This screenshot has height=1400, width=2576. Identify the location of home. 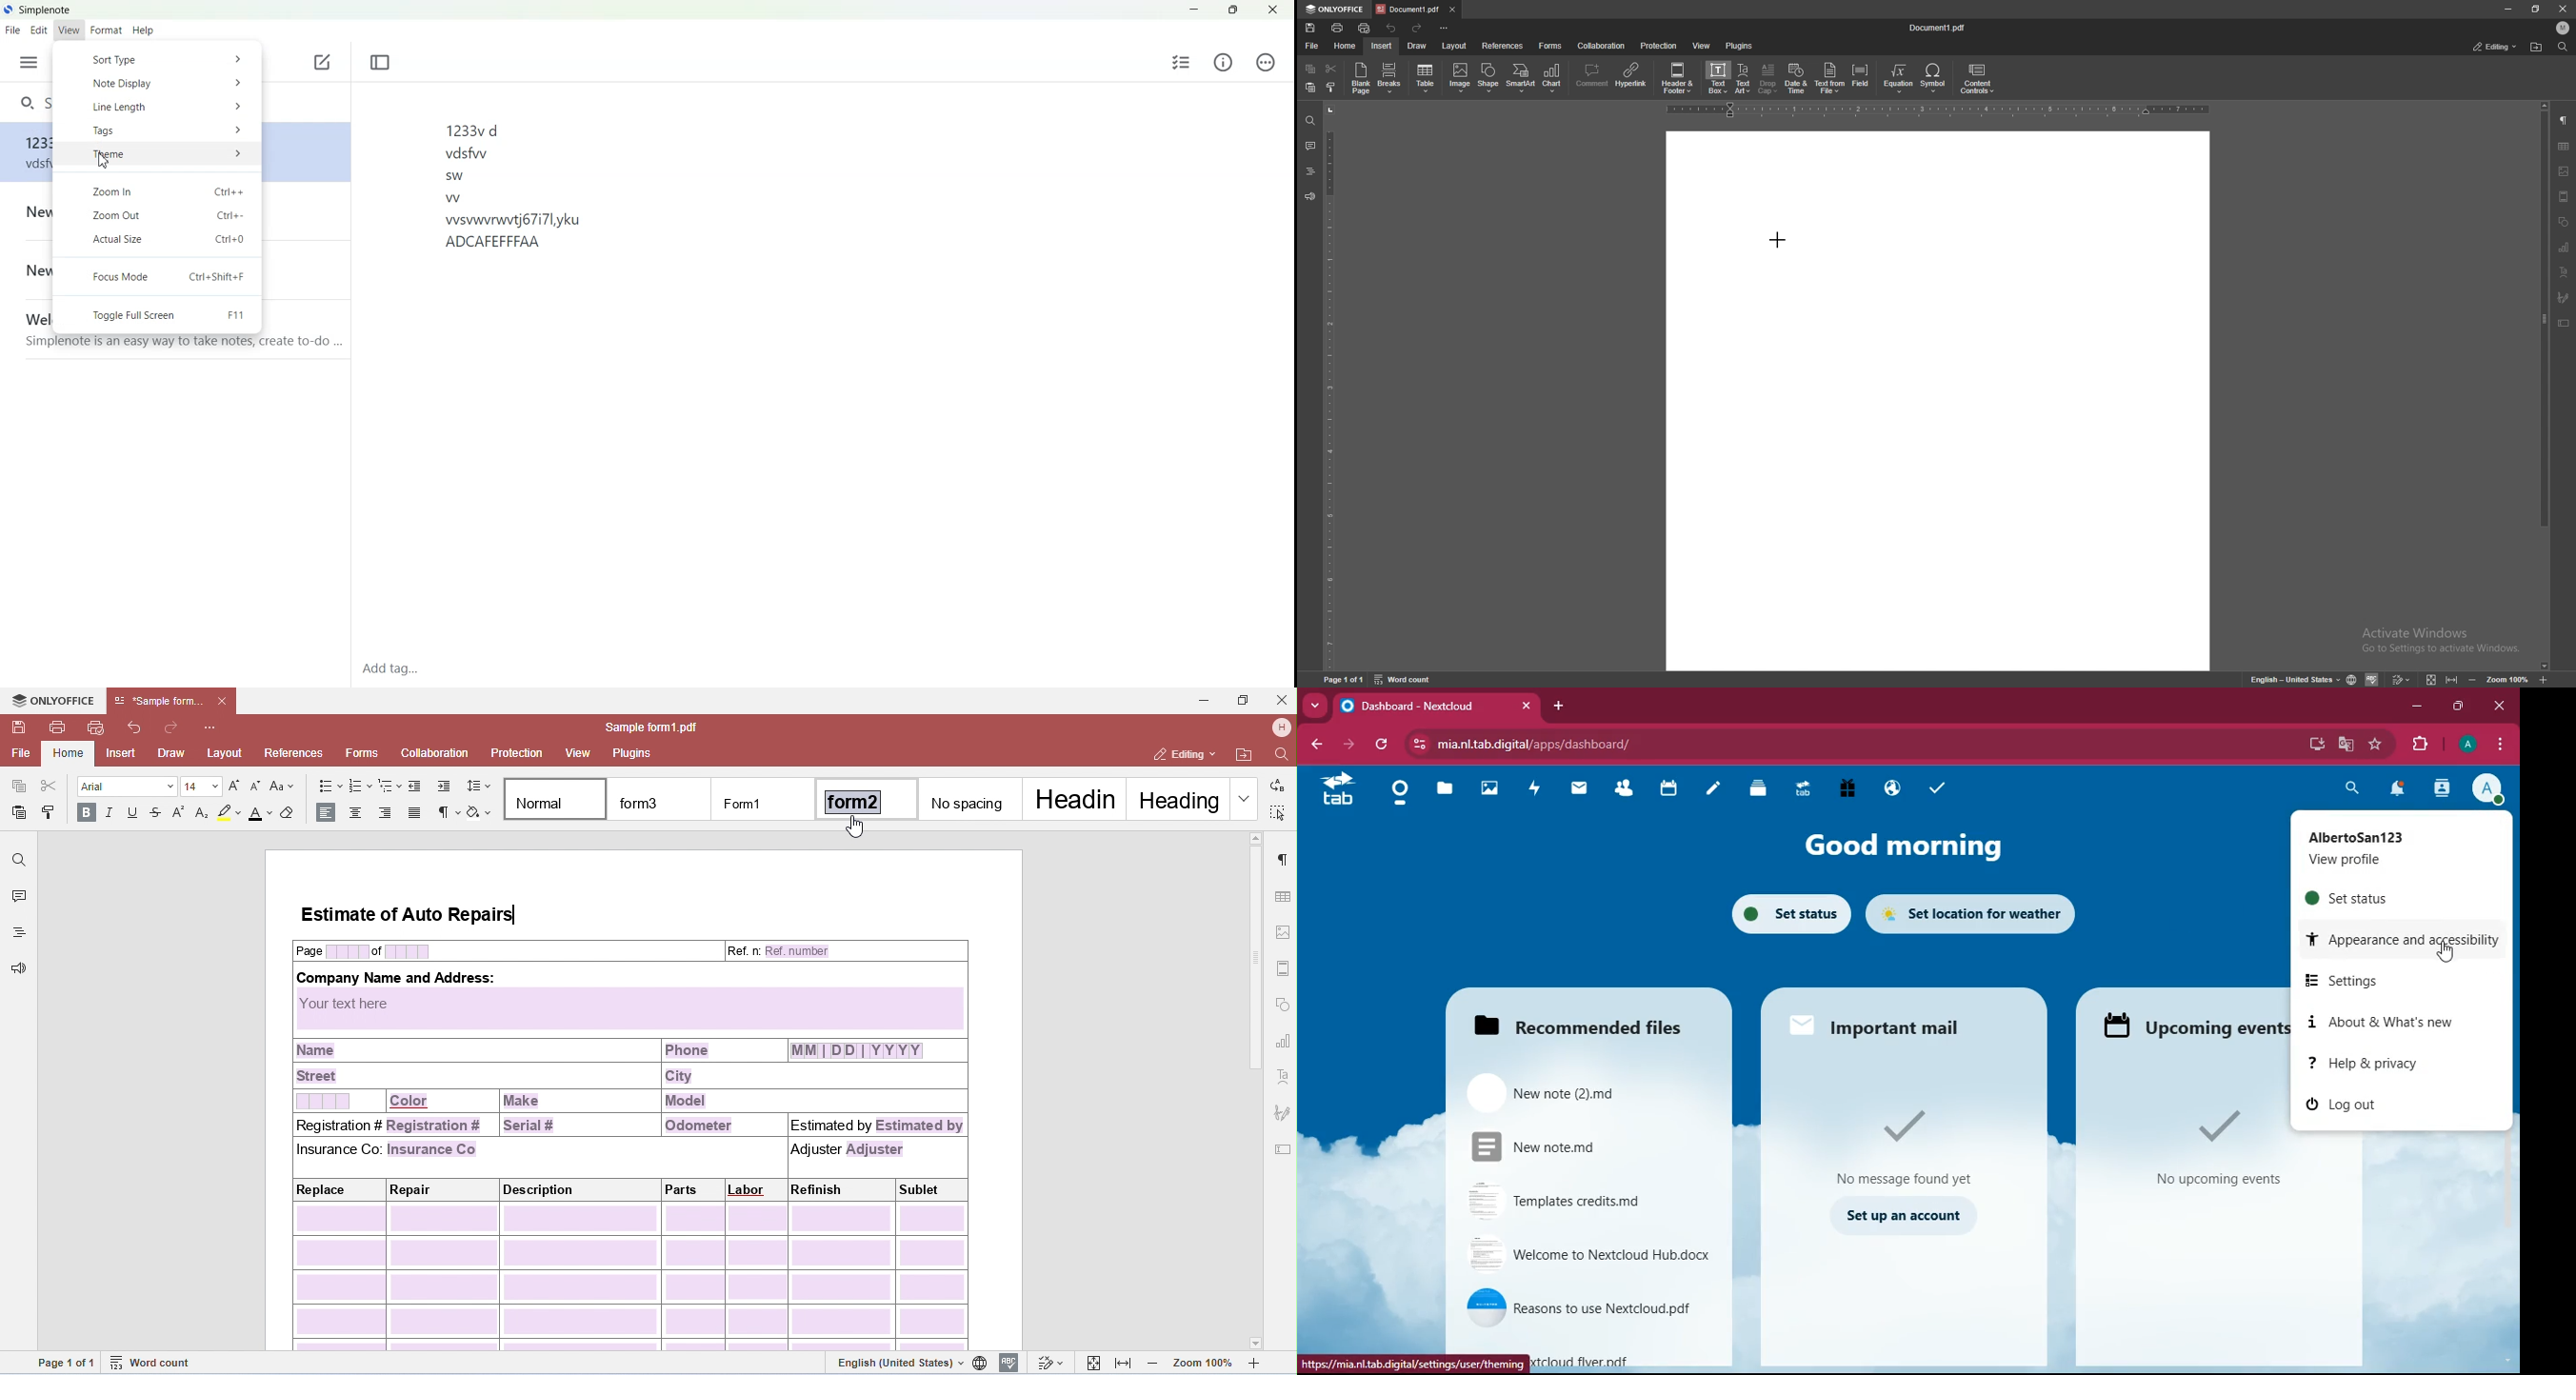
(1397, 793).